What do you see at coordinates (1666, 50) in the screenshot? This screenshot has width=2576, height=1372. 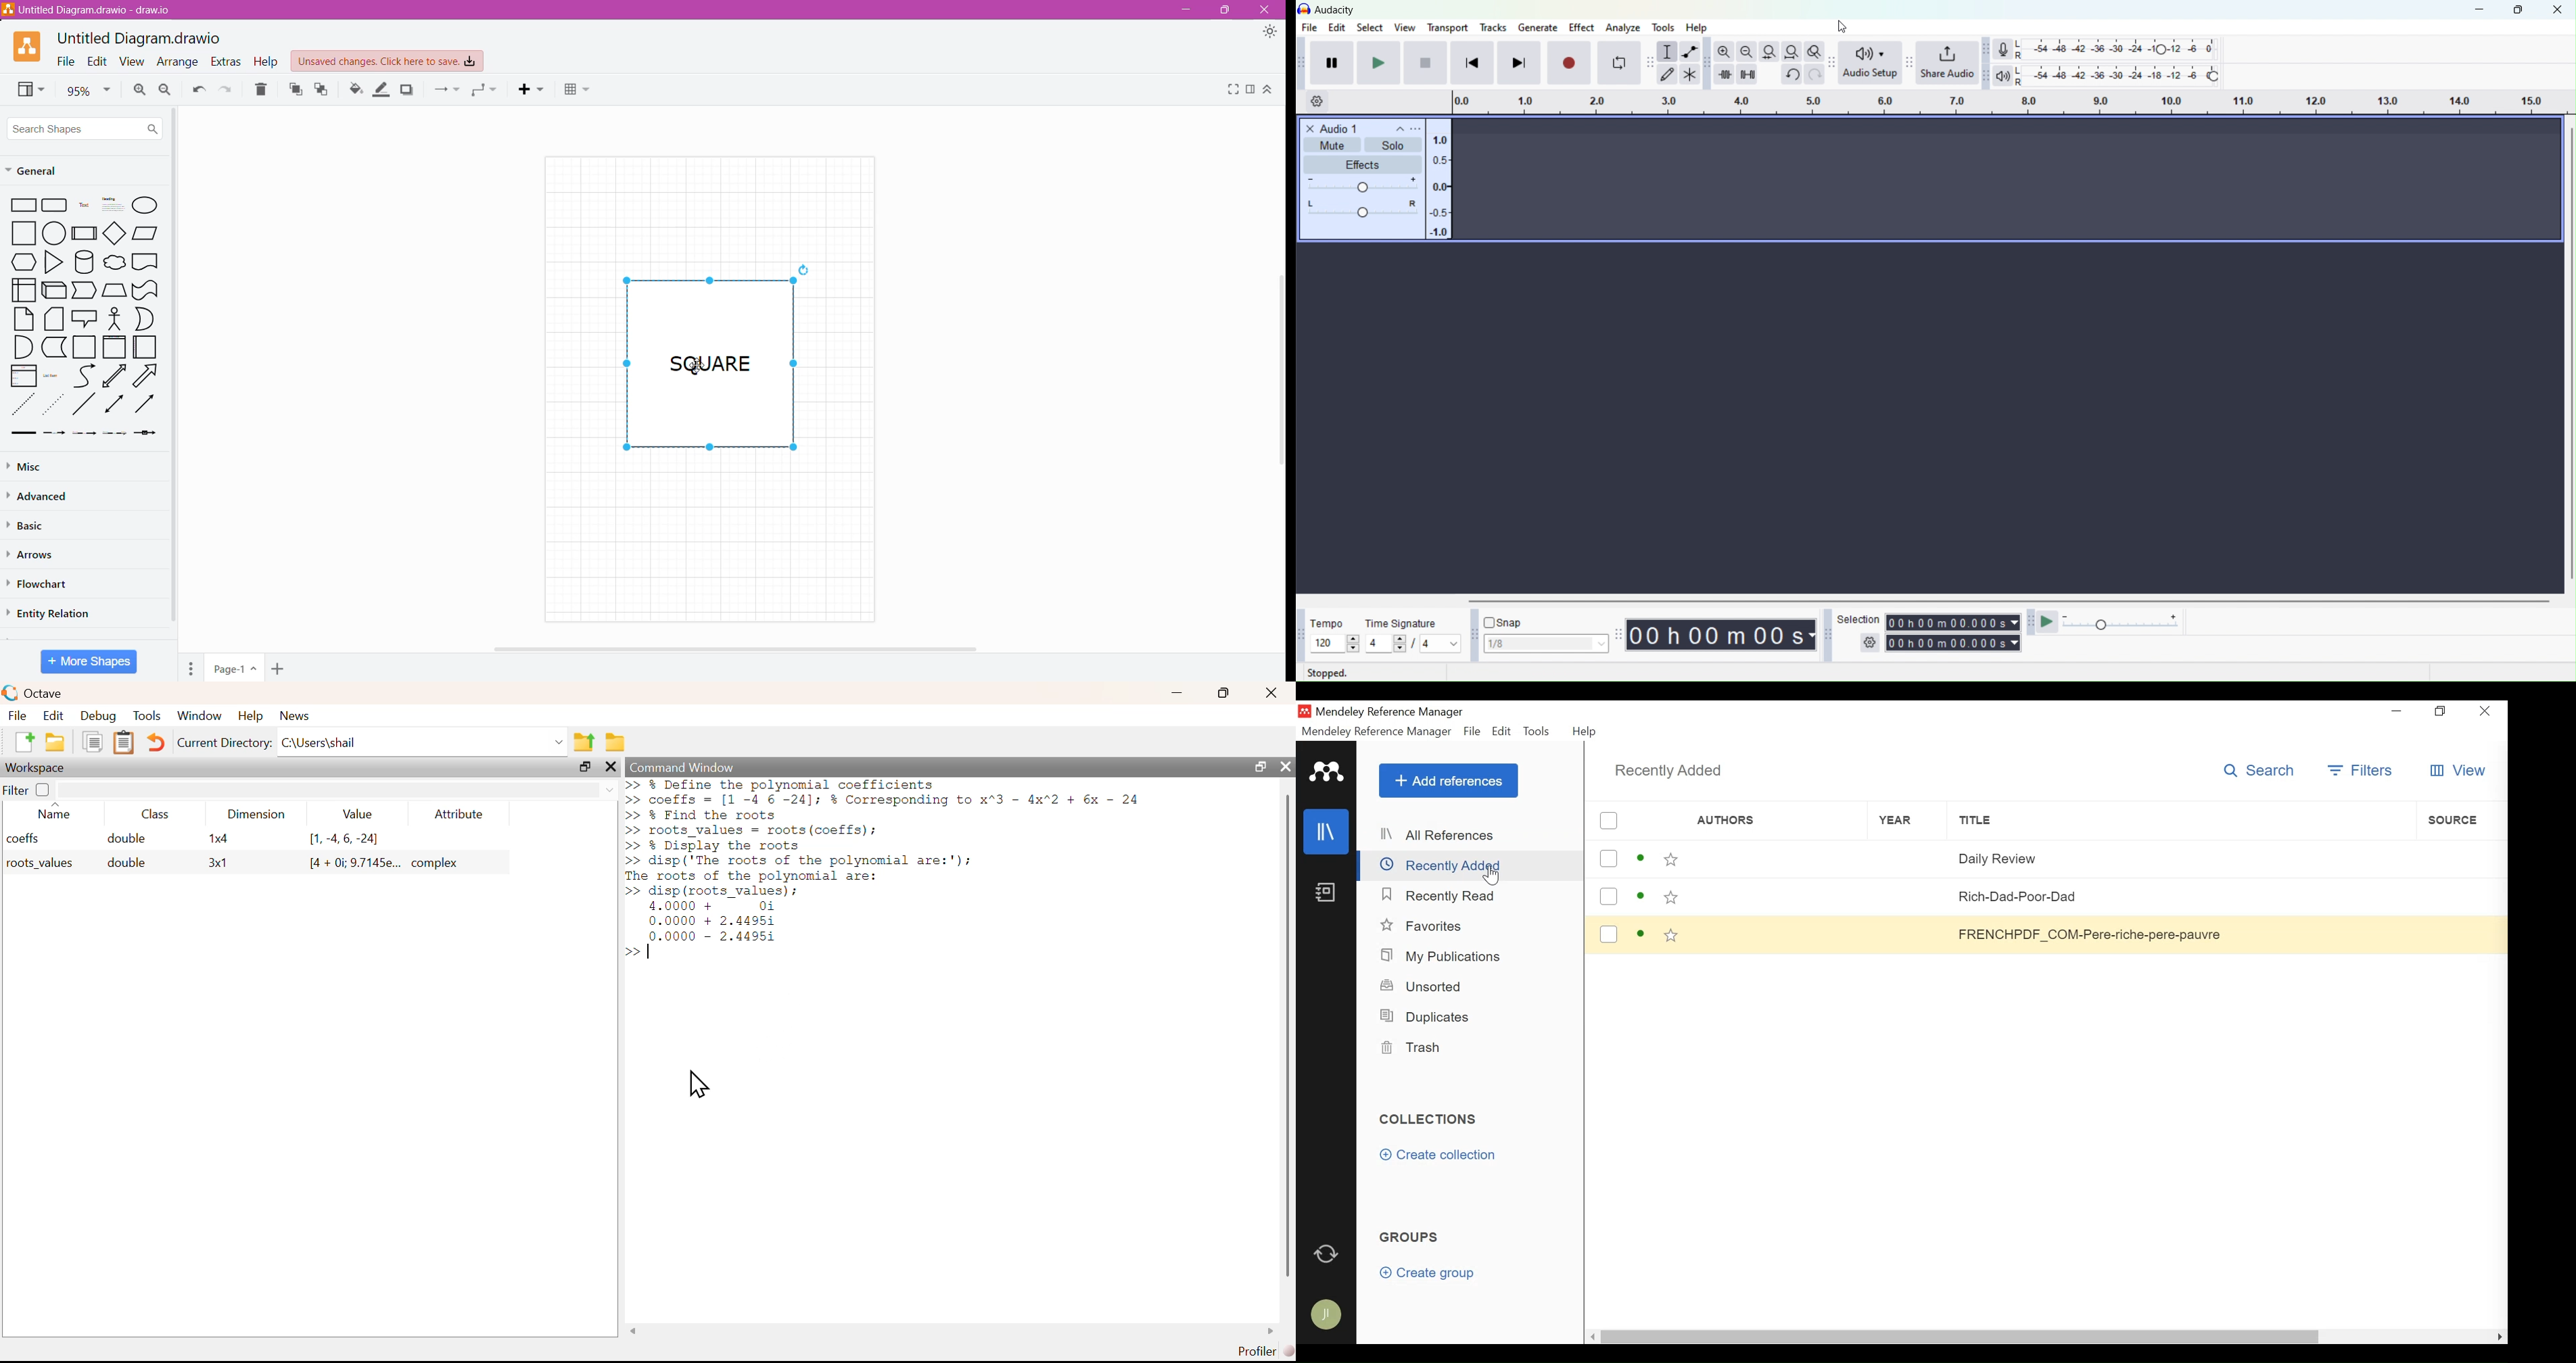 I see `Selection tool` at bounding box center [1666, 50].